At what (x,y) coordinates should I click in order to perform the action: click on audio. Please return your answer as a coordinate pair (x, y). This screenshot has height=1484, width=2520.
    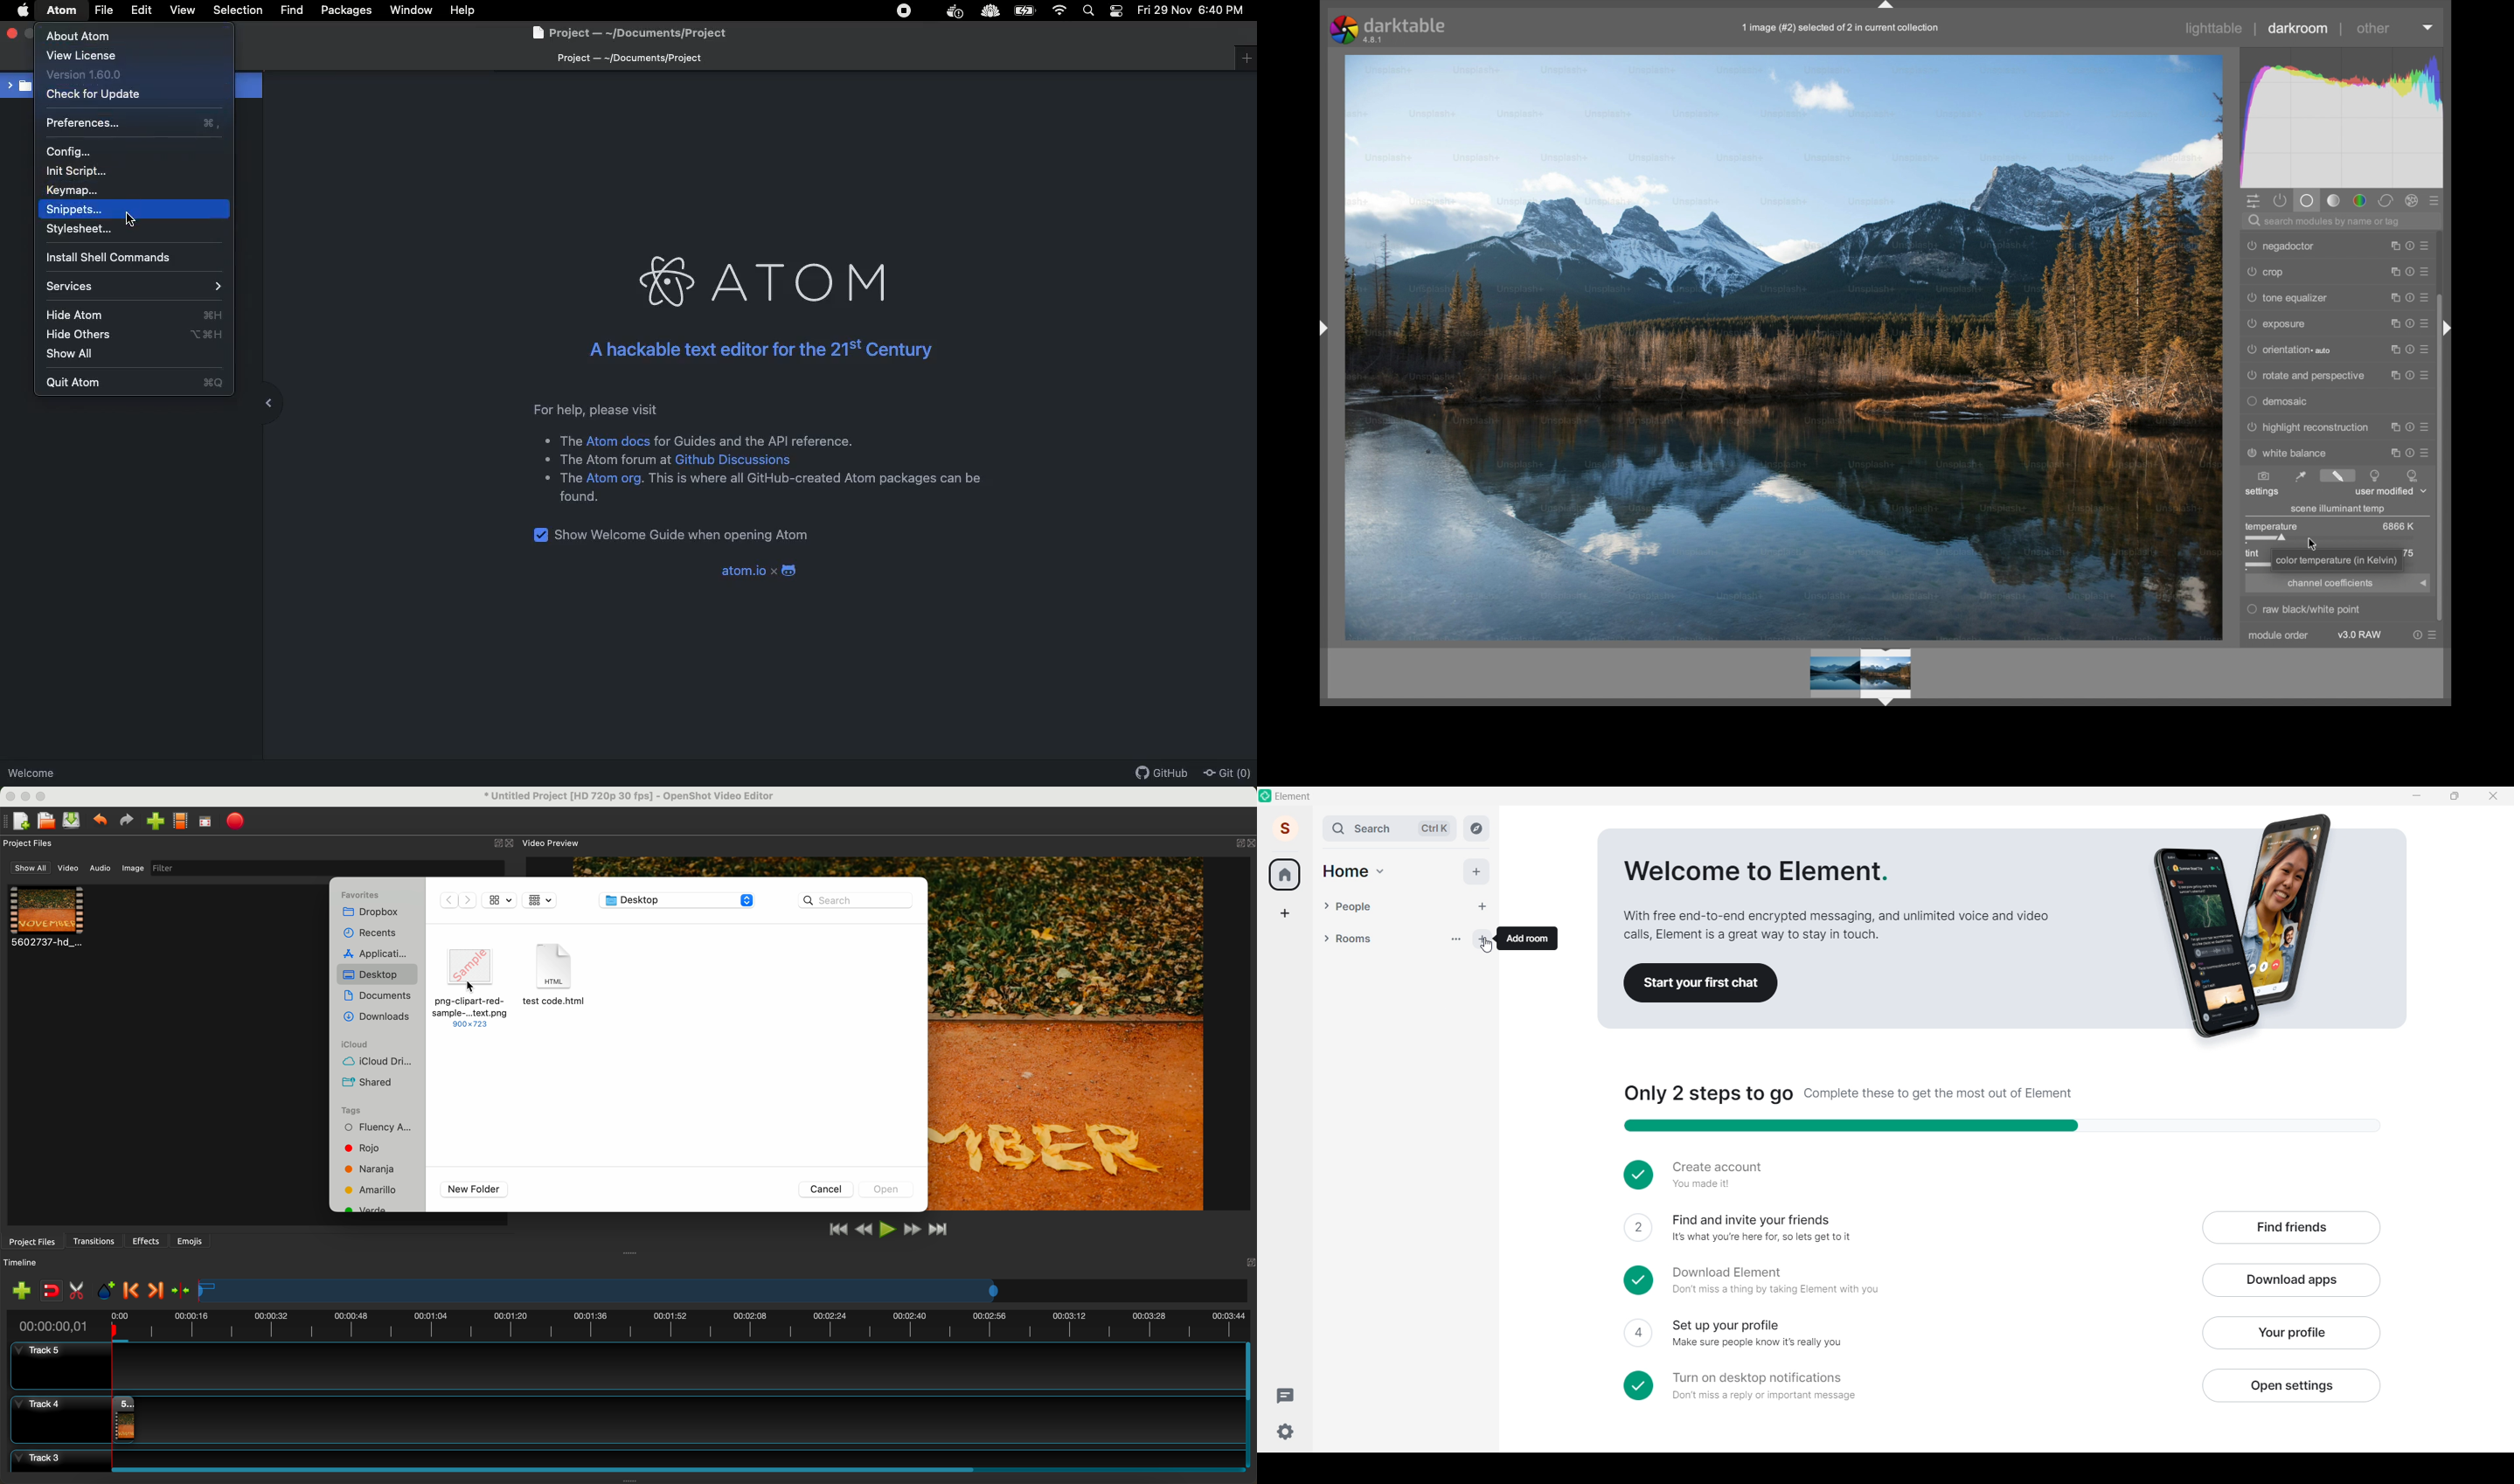
    Looking at the image, I should click on (101, 867).